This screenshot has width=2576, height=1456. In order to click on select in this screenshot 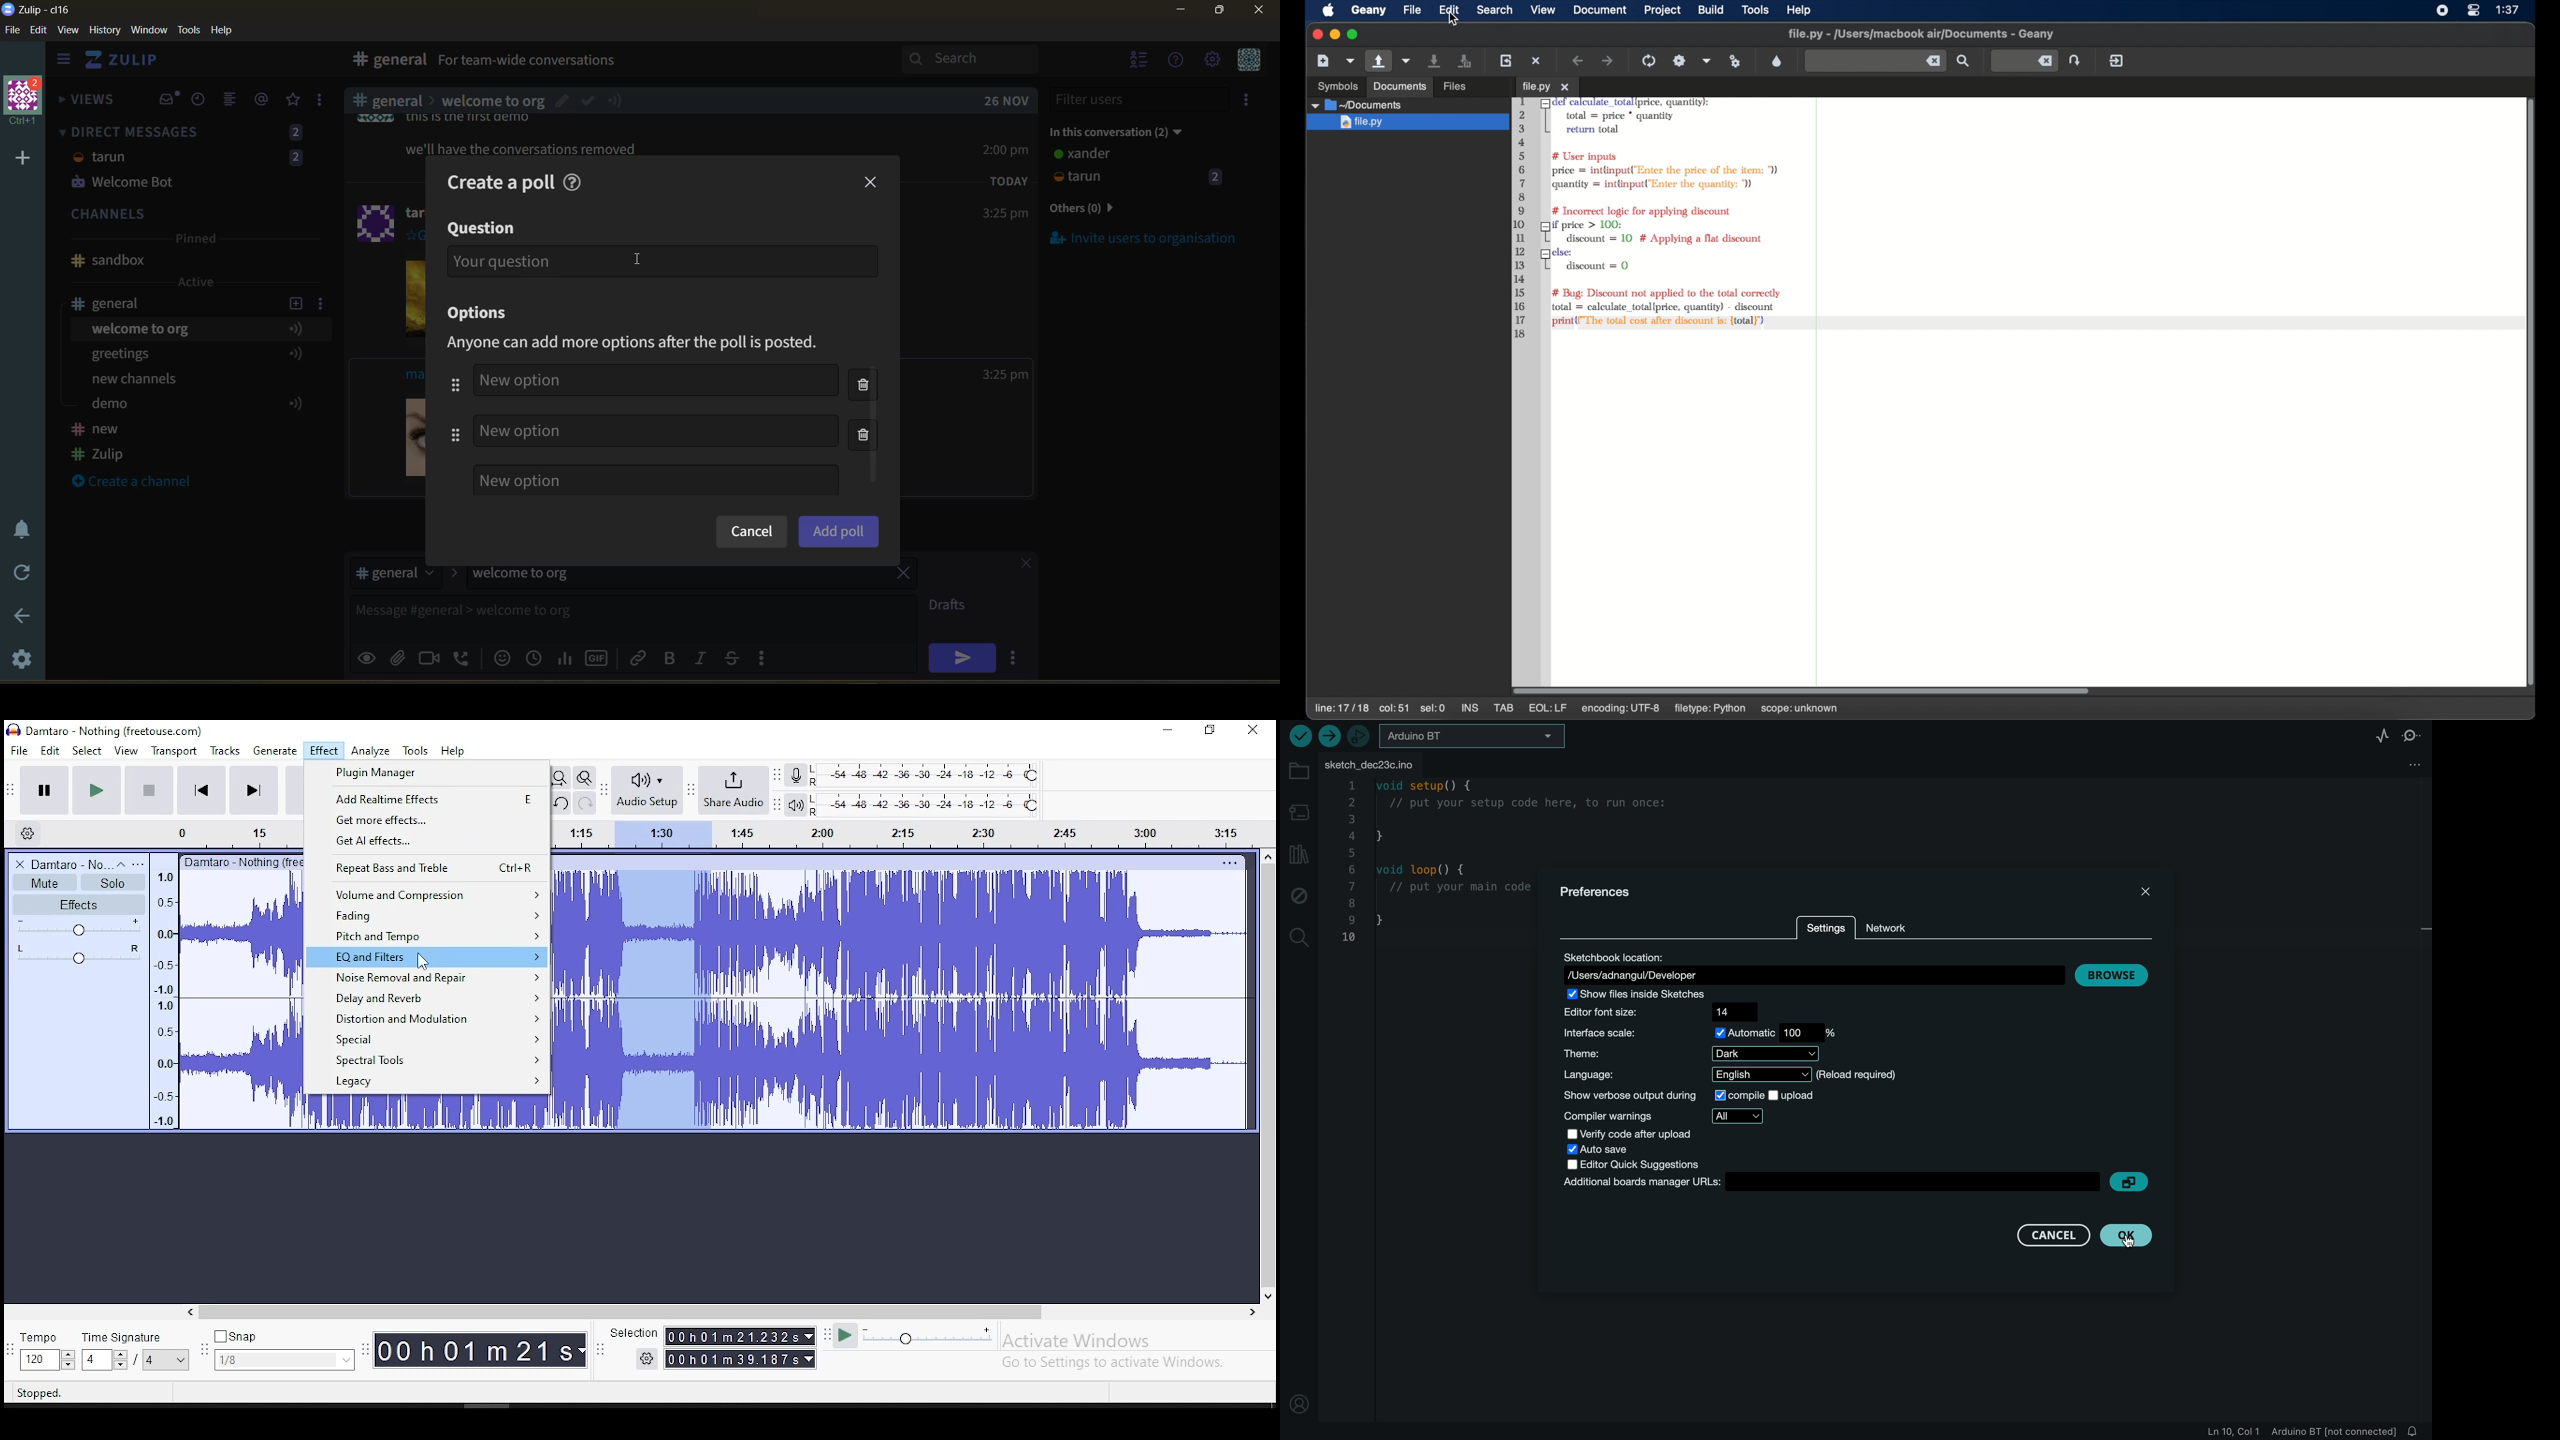, I will do `click(89, 750)`.